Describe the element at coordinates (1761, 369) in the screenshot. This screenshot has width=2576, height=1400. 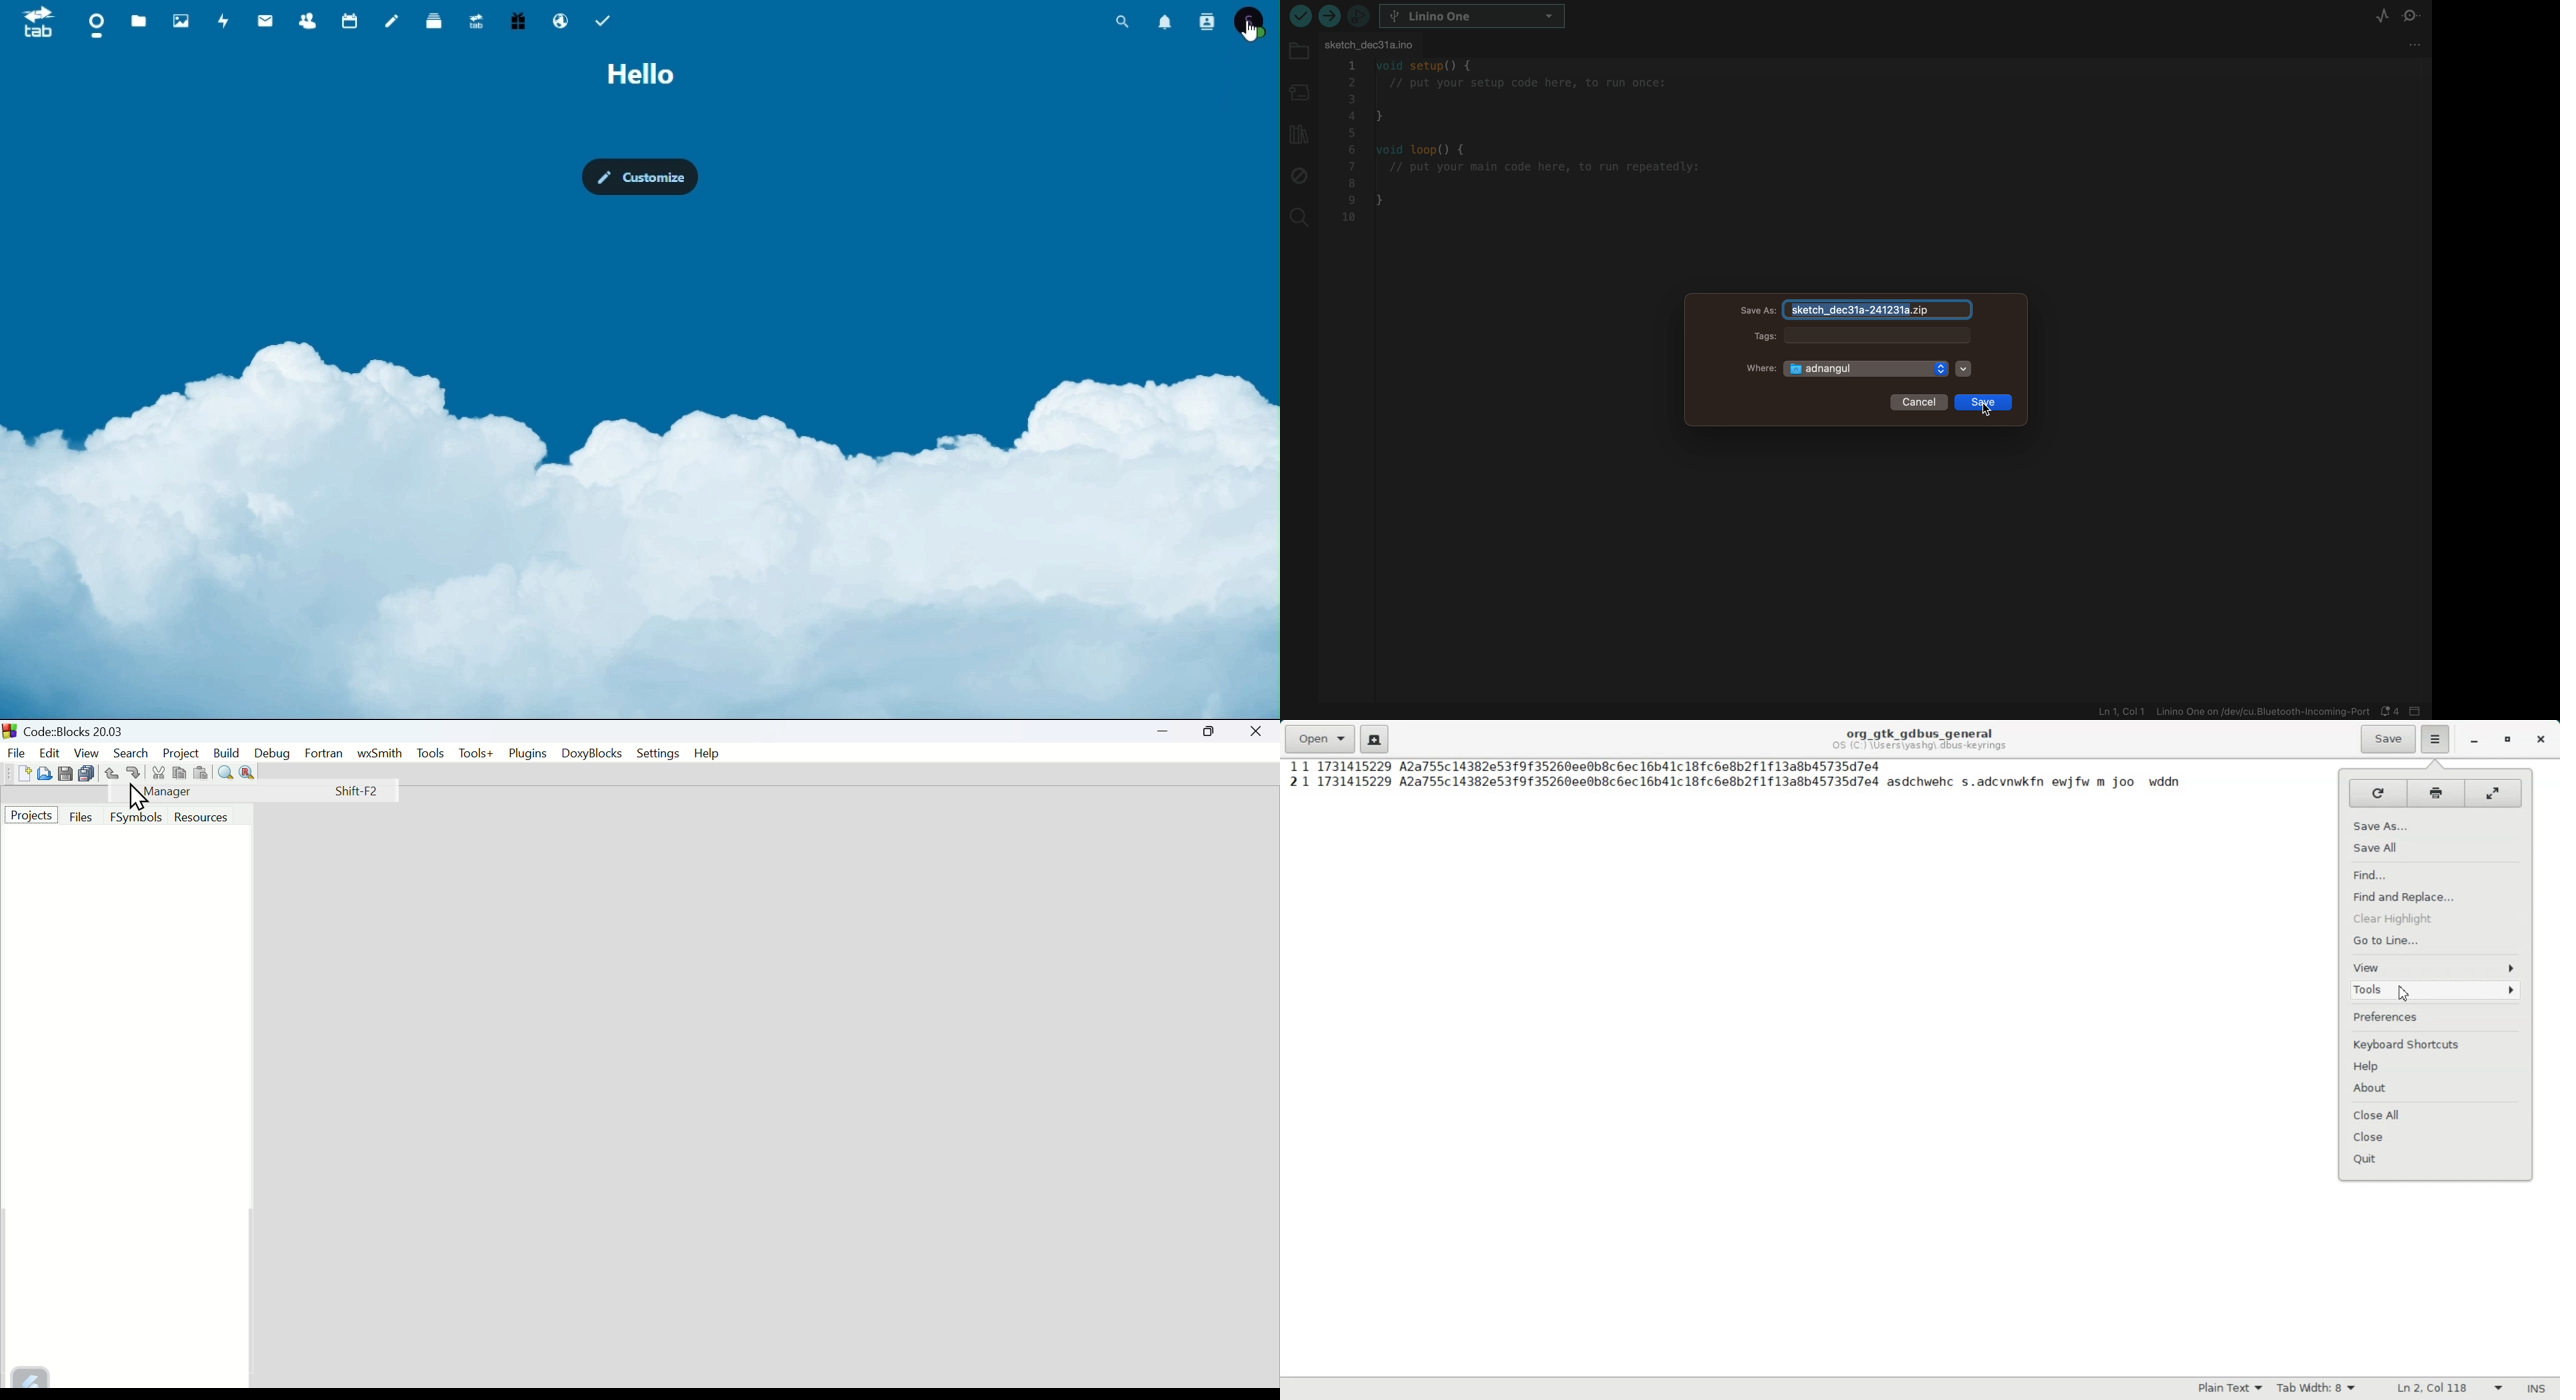
I see `where` at that location.